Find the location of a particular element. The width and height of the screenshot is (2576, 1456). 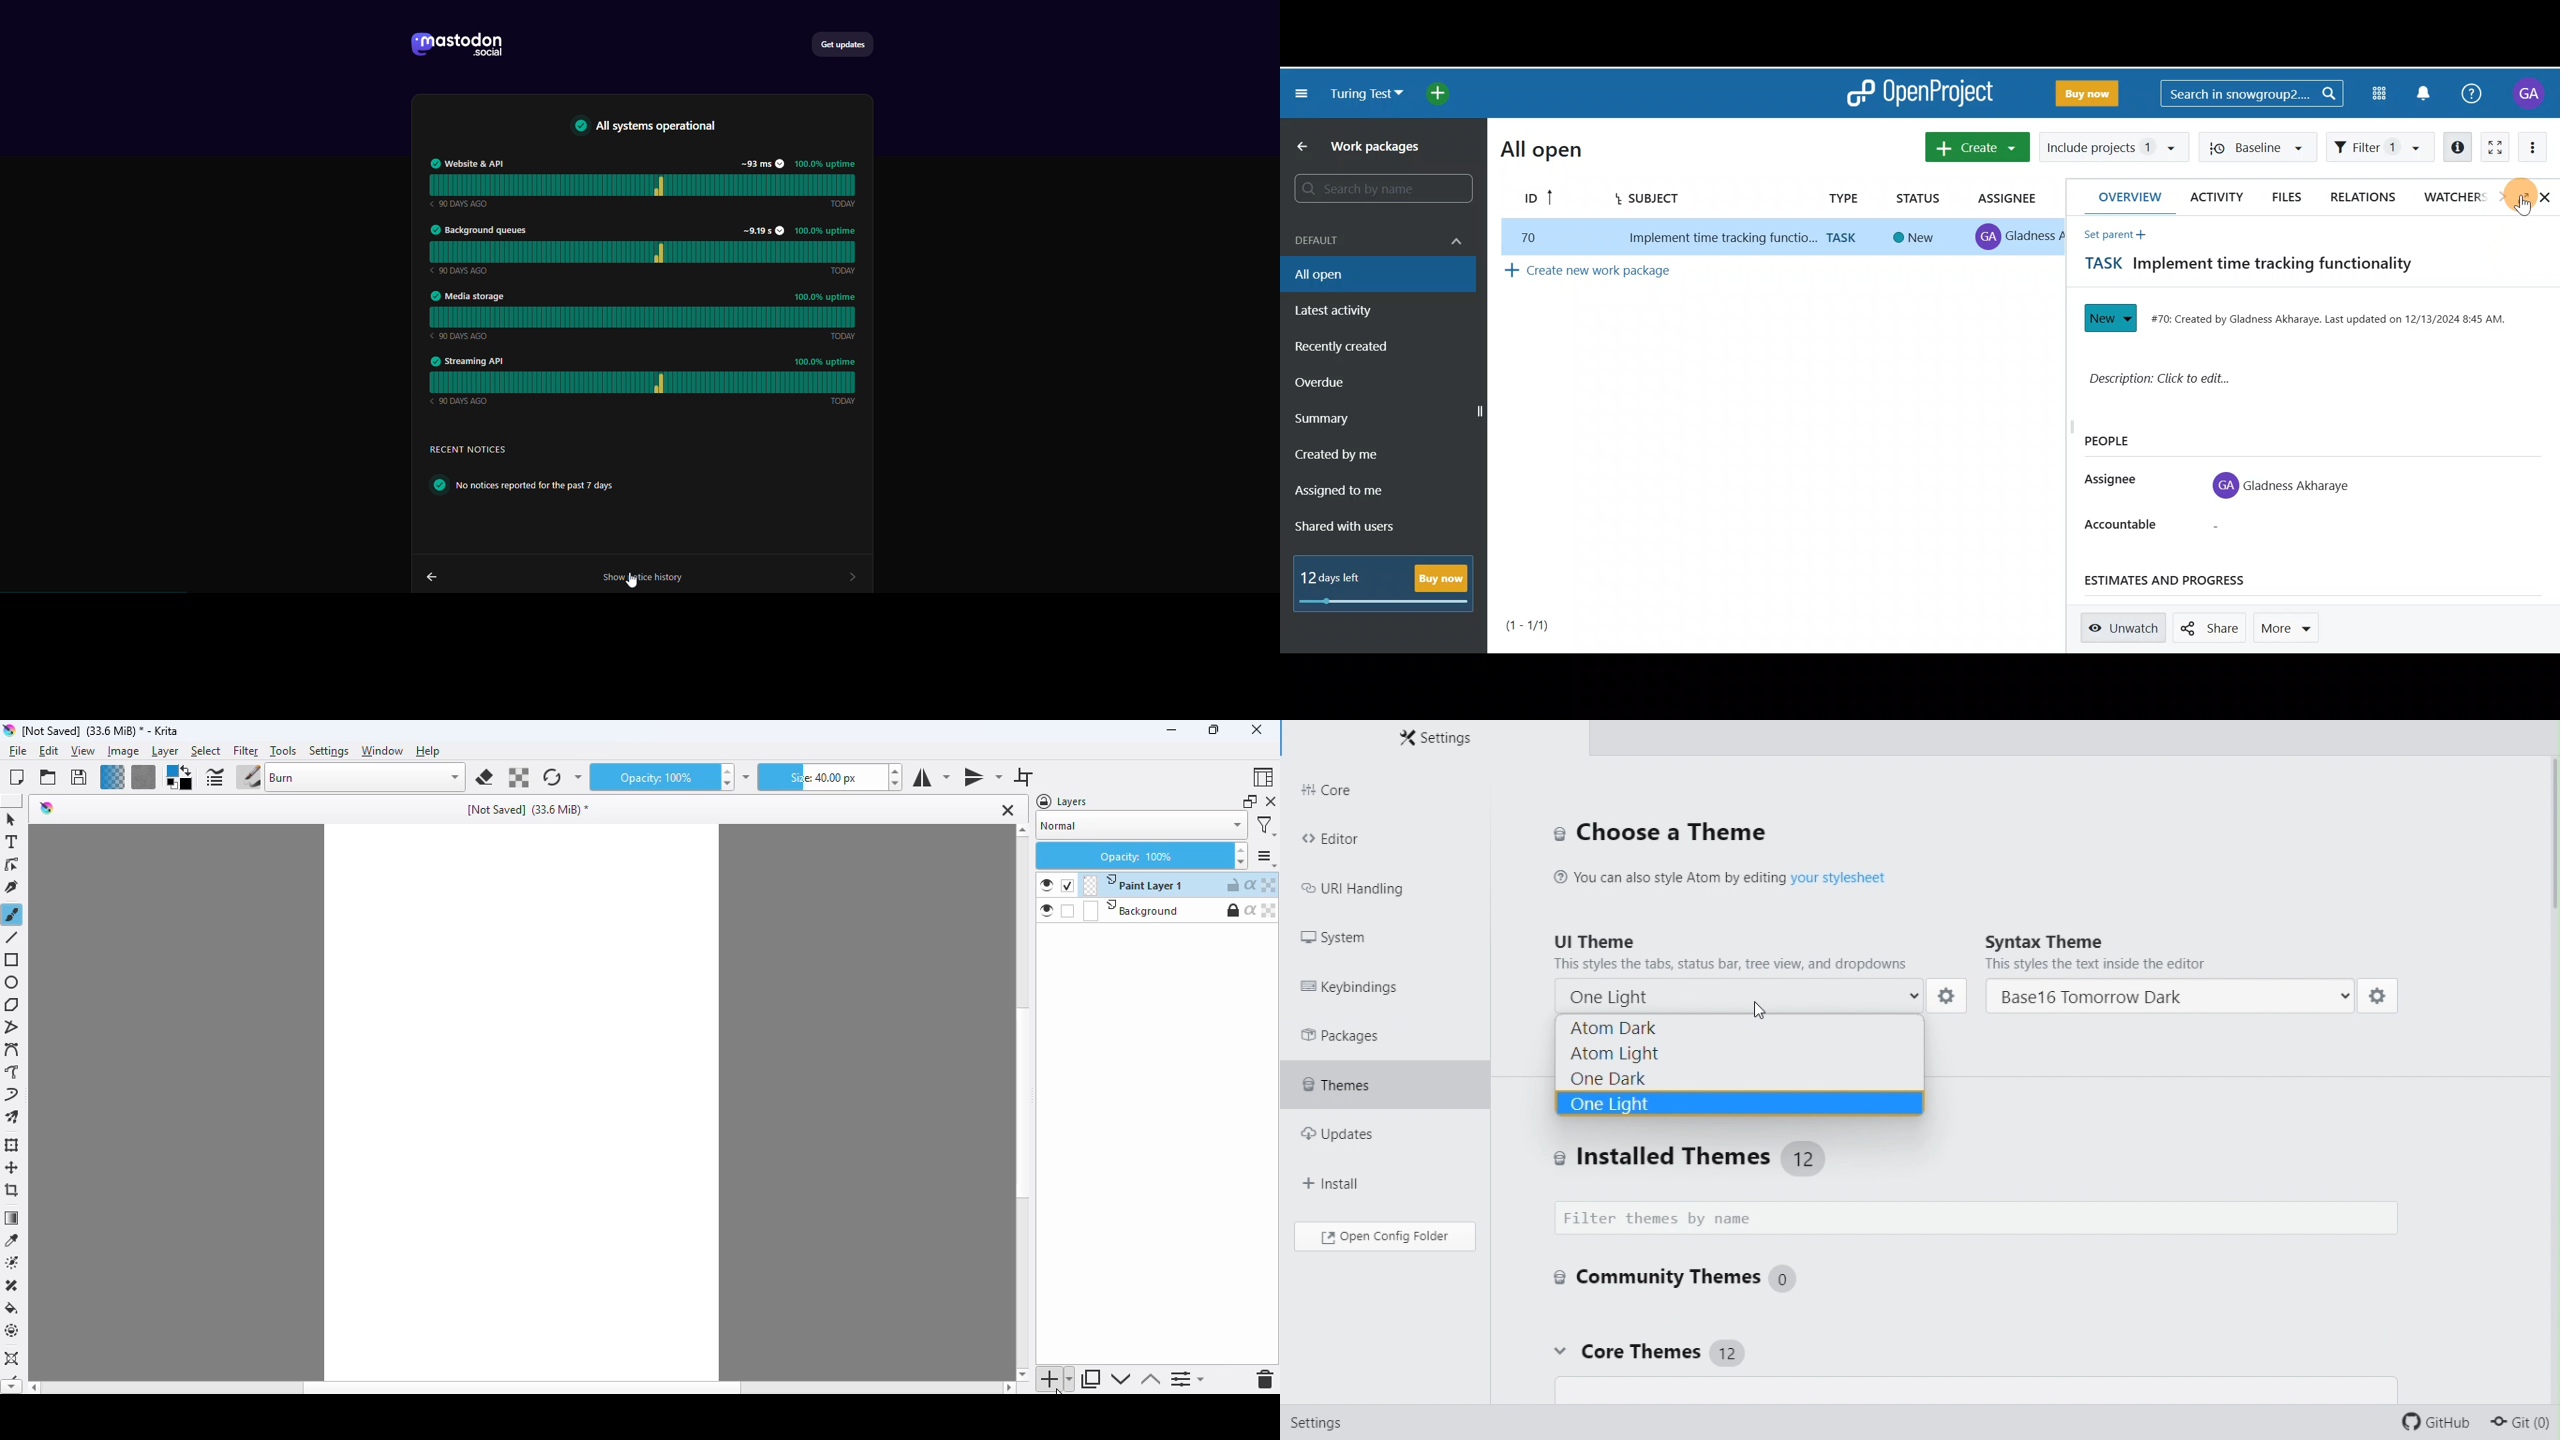

horizontal scroll bar is located at coordinates (522, 1388).